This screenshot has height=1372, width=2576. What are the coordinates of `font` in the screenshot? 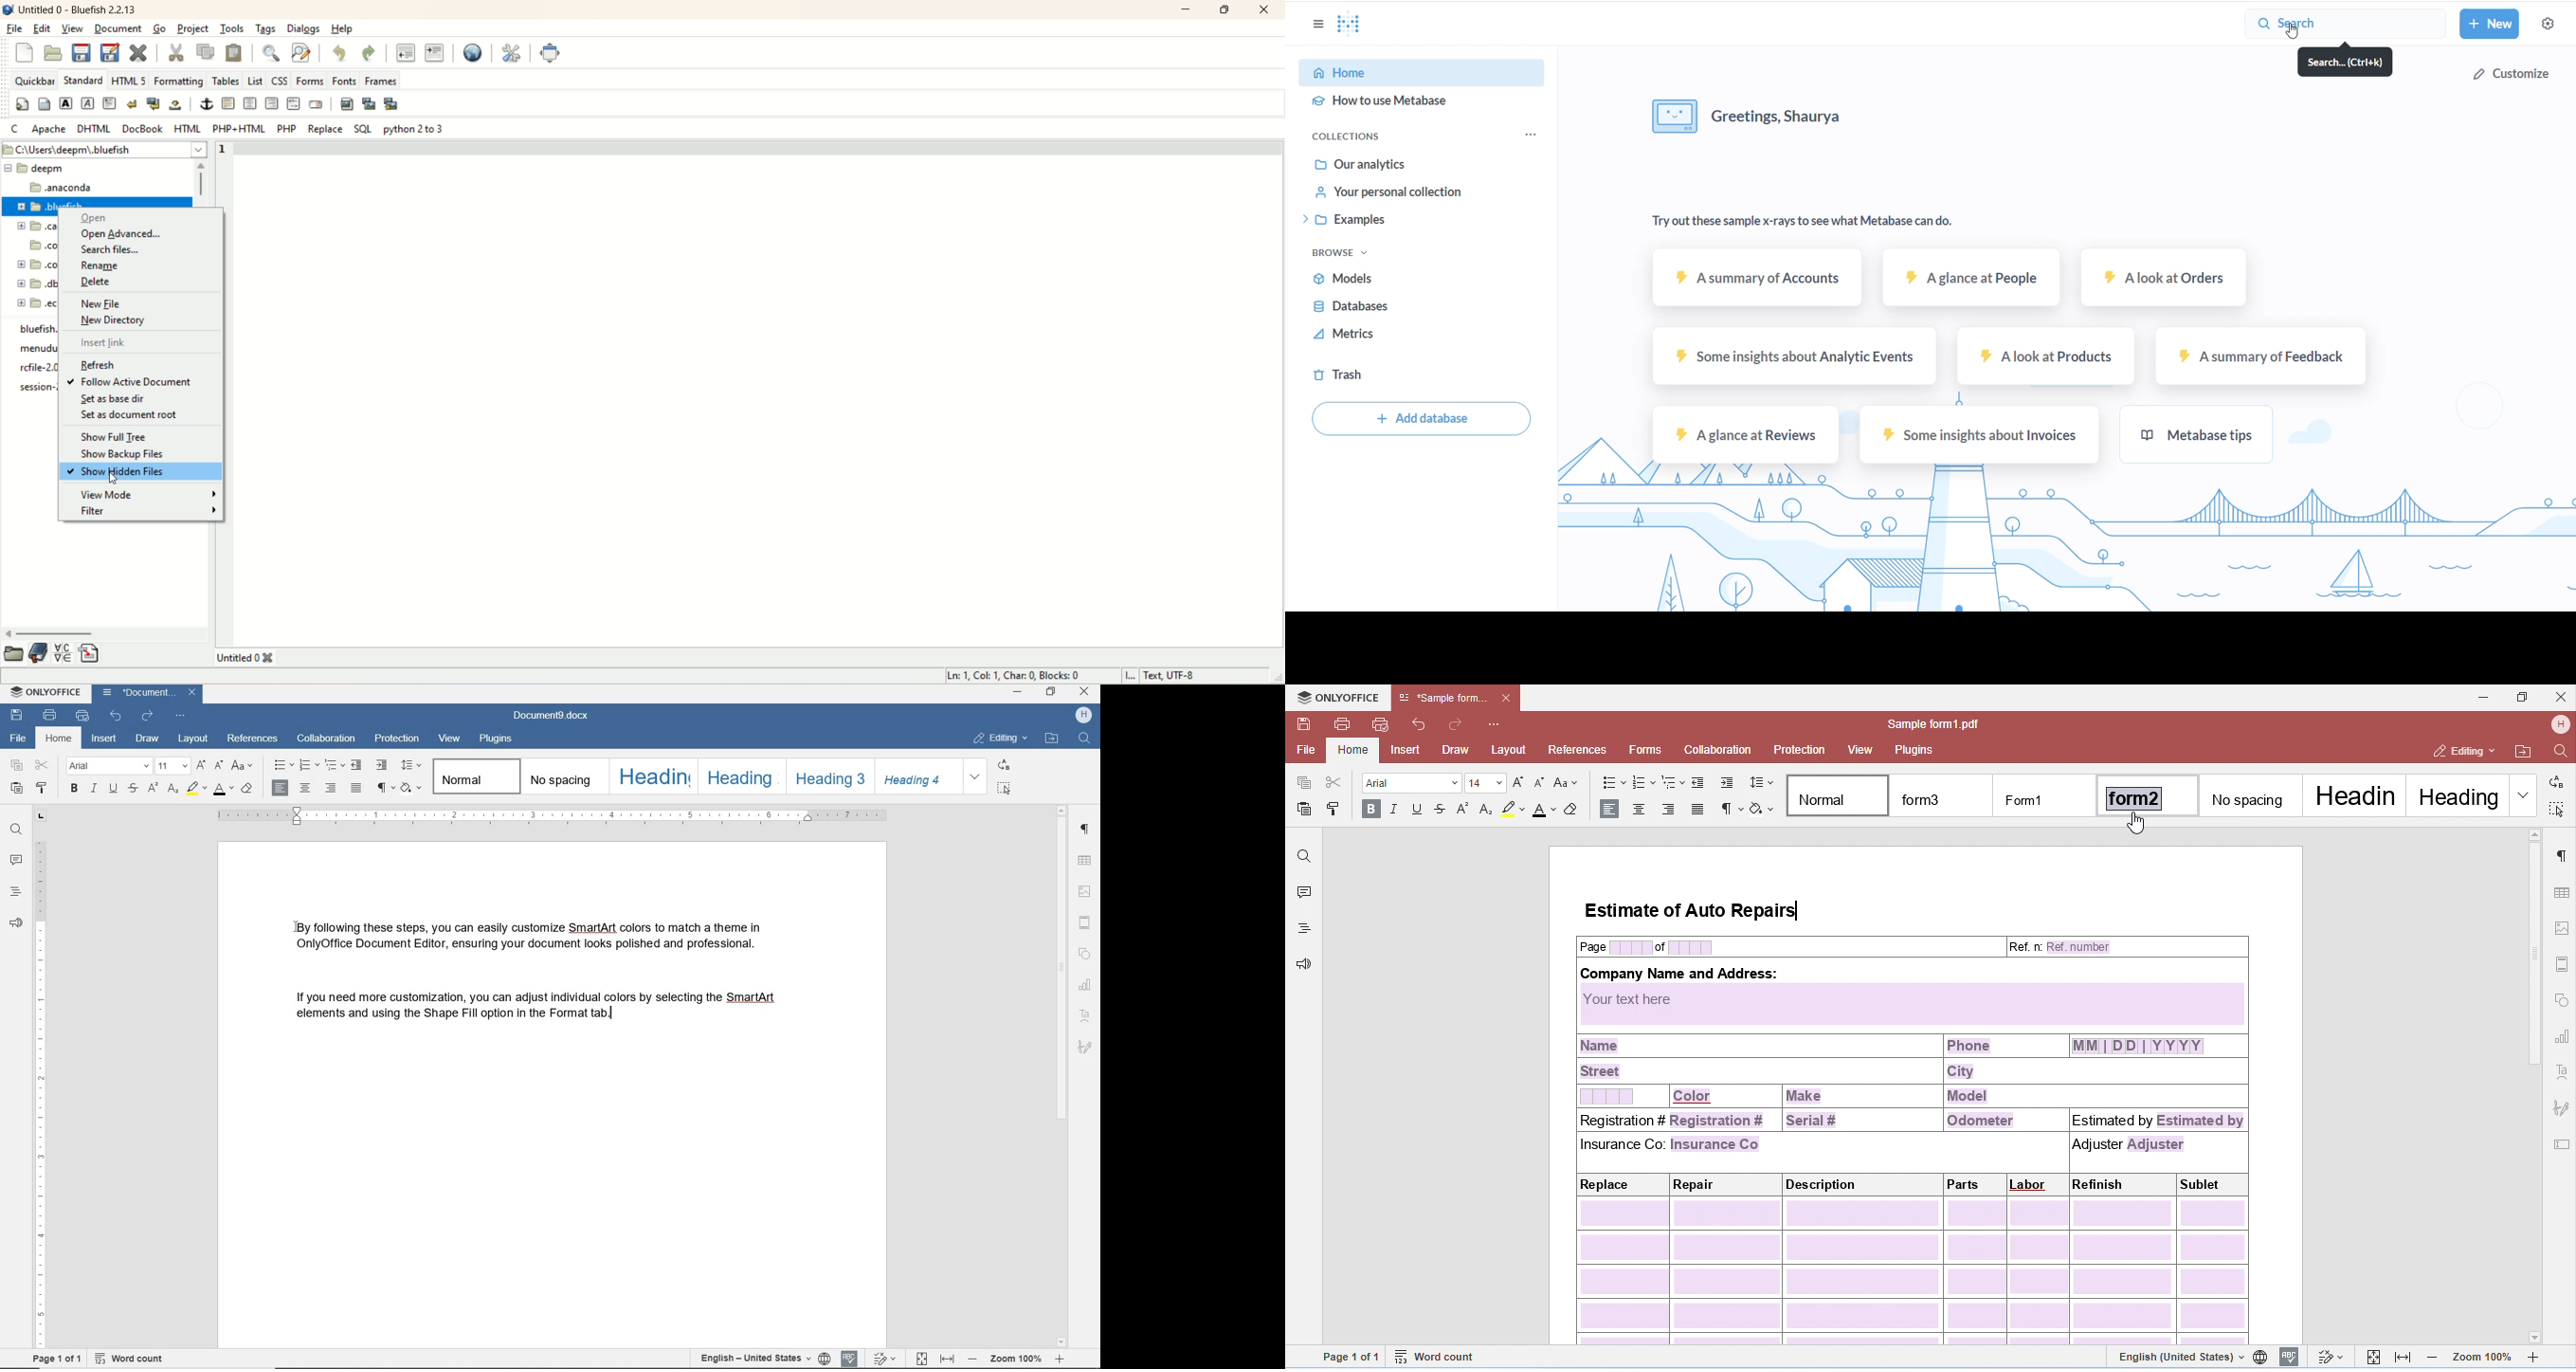 It's located at (108, 765).